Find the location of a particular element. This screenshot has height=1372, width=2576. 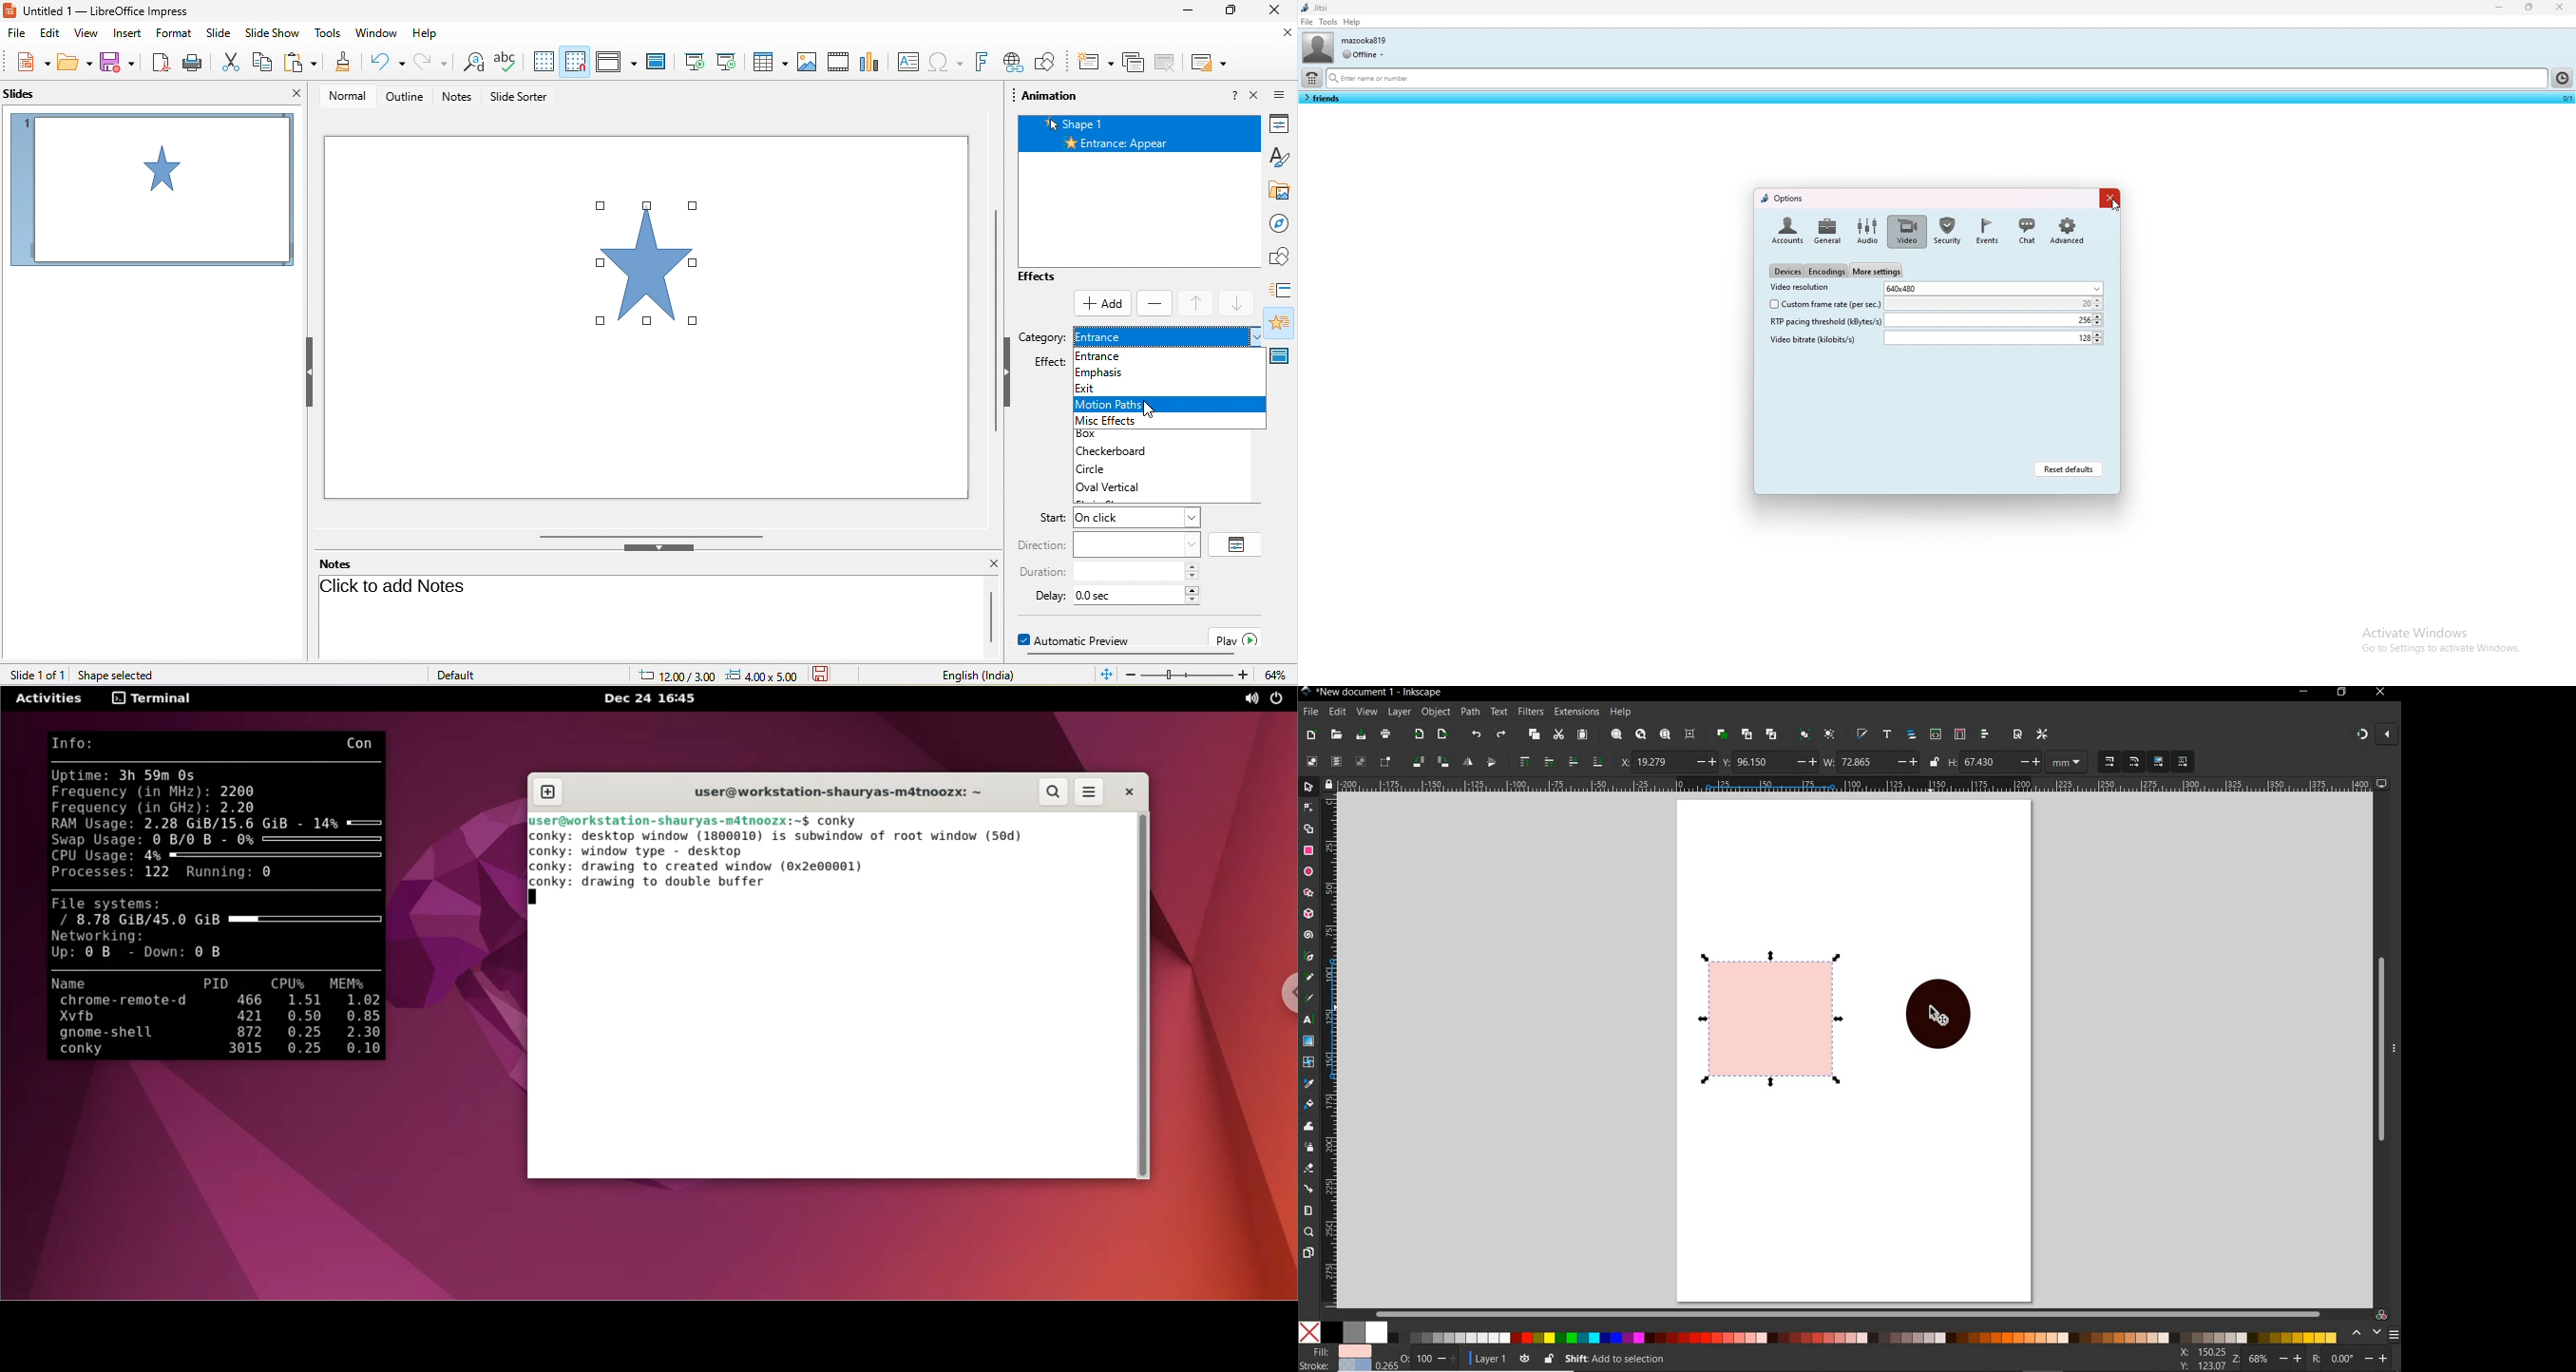

slide layout is located at coordinates (1210, 64).